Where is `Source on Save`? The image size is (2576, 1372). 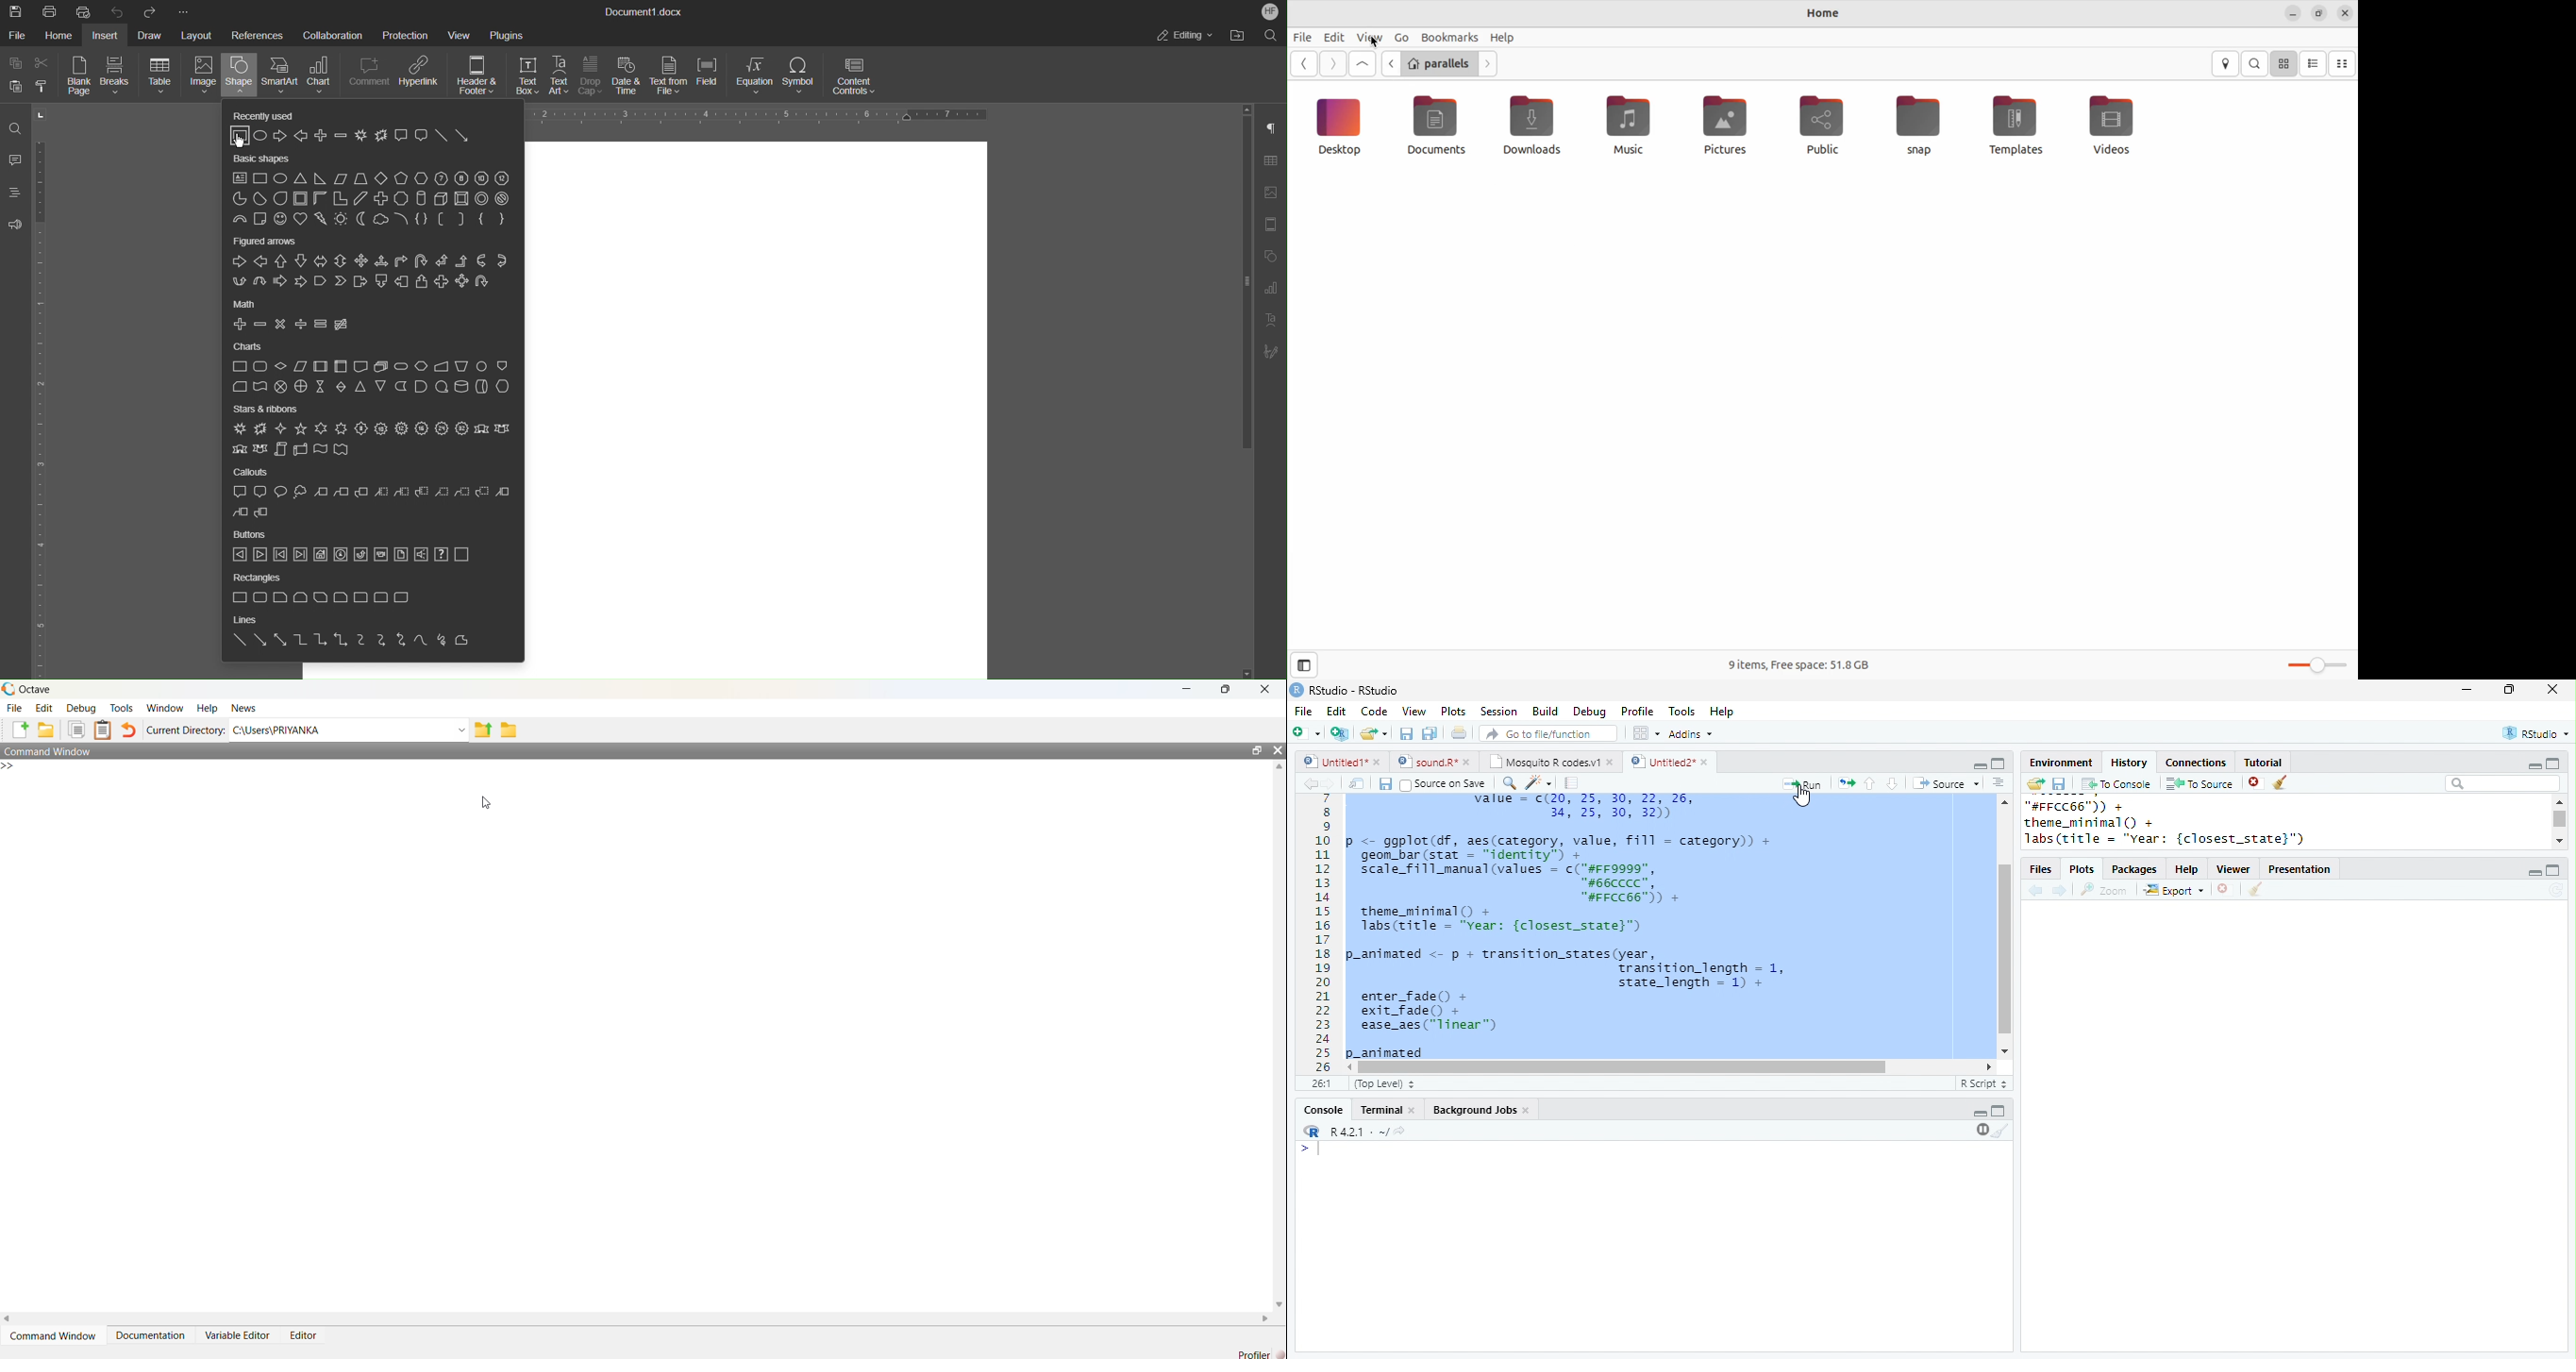
Source on Save is located at coordinates (1443, 784).